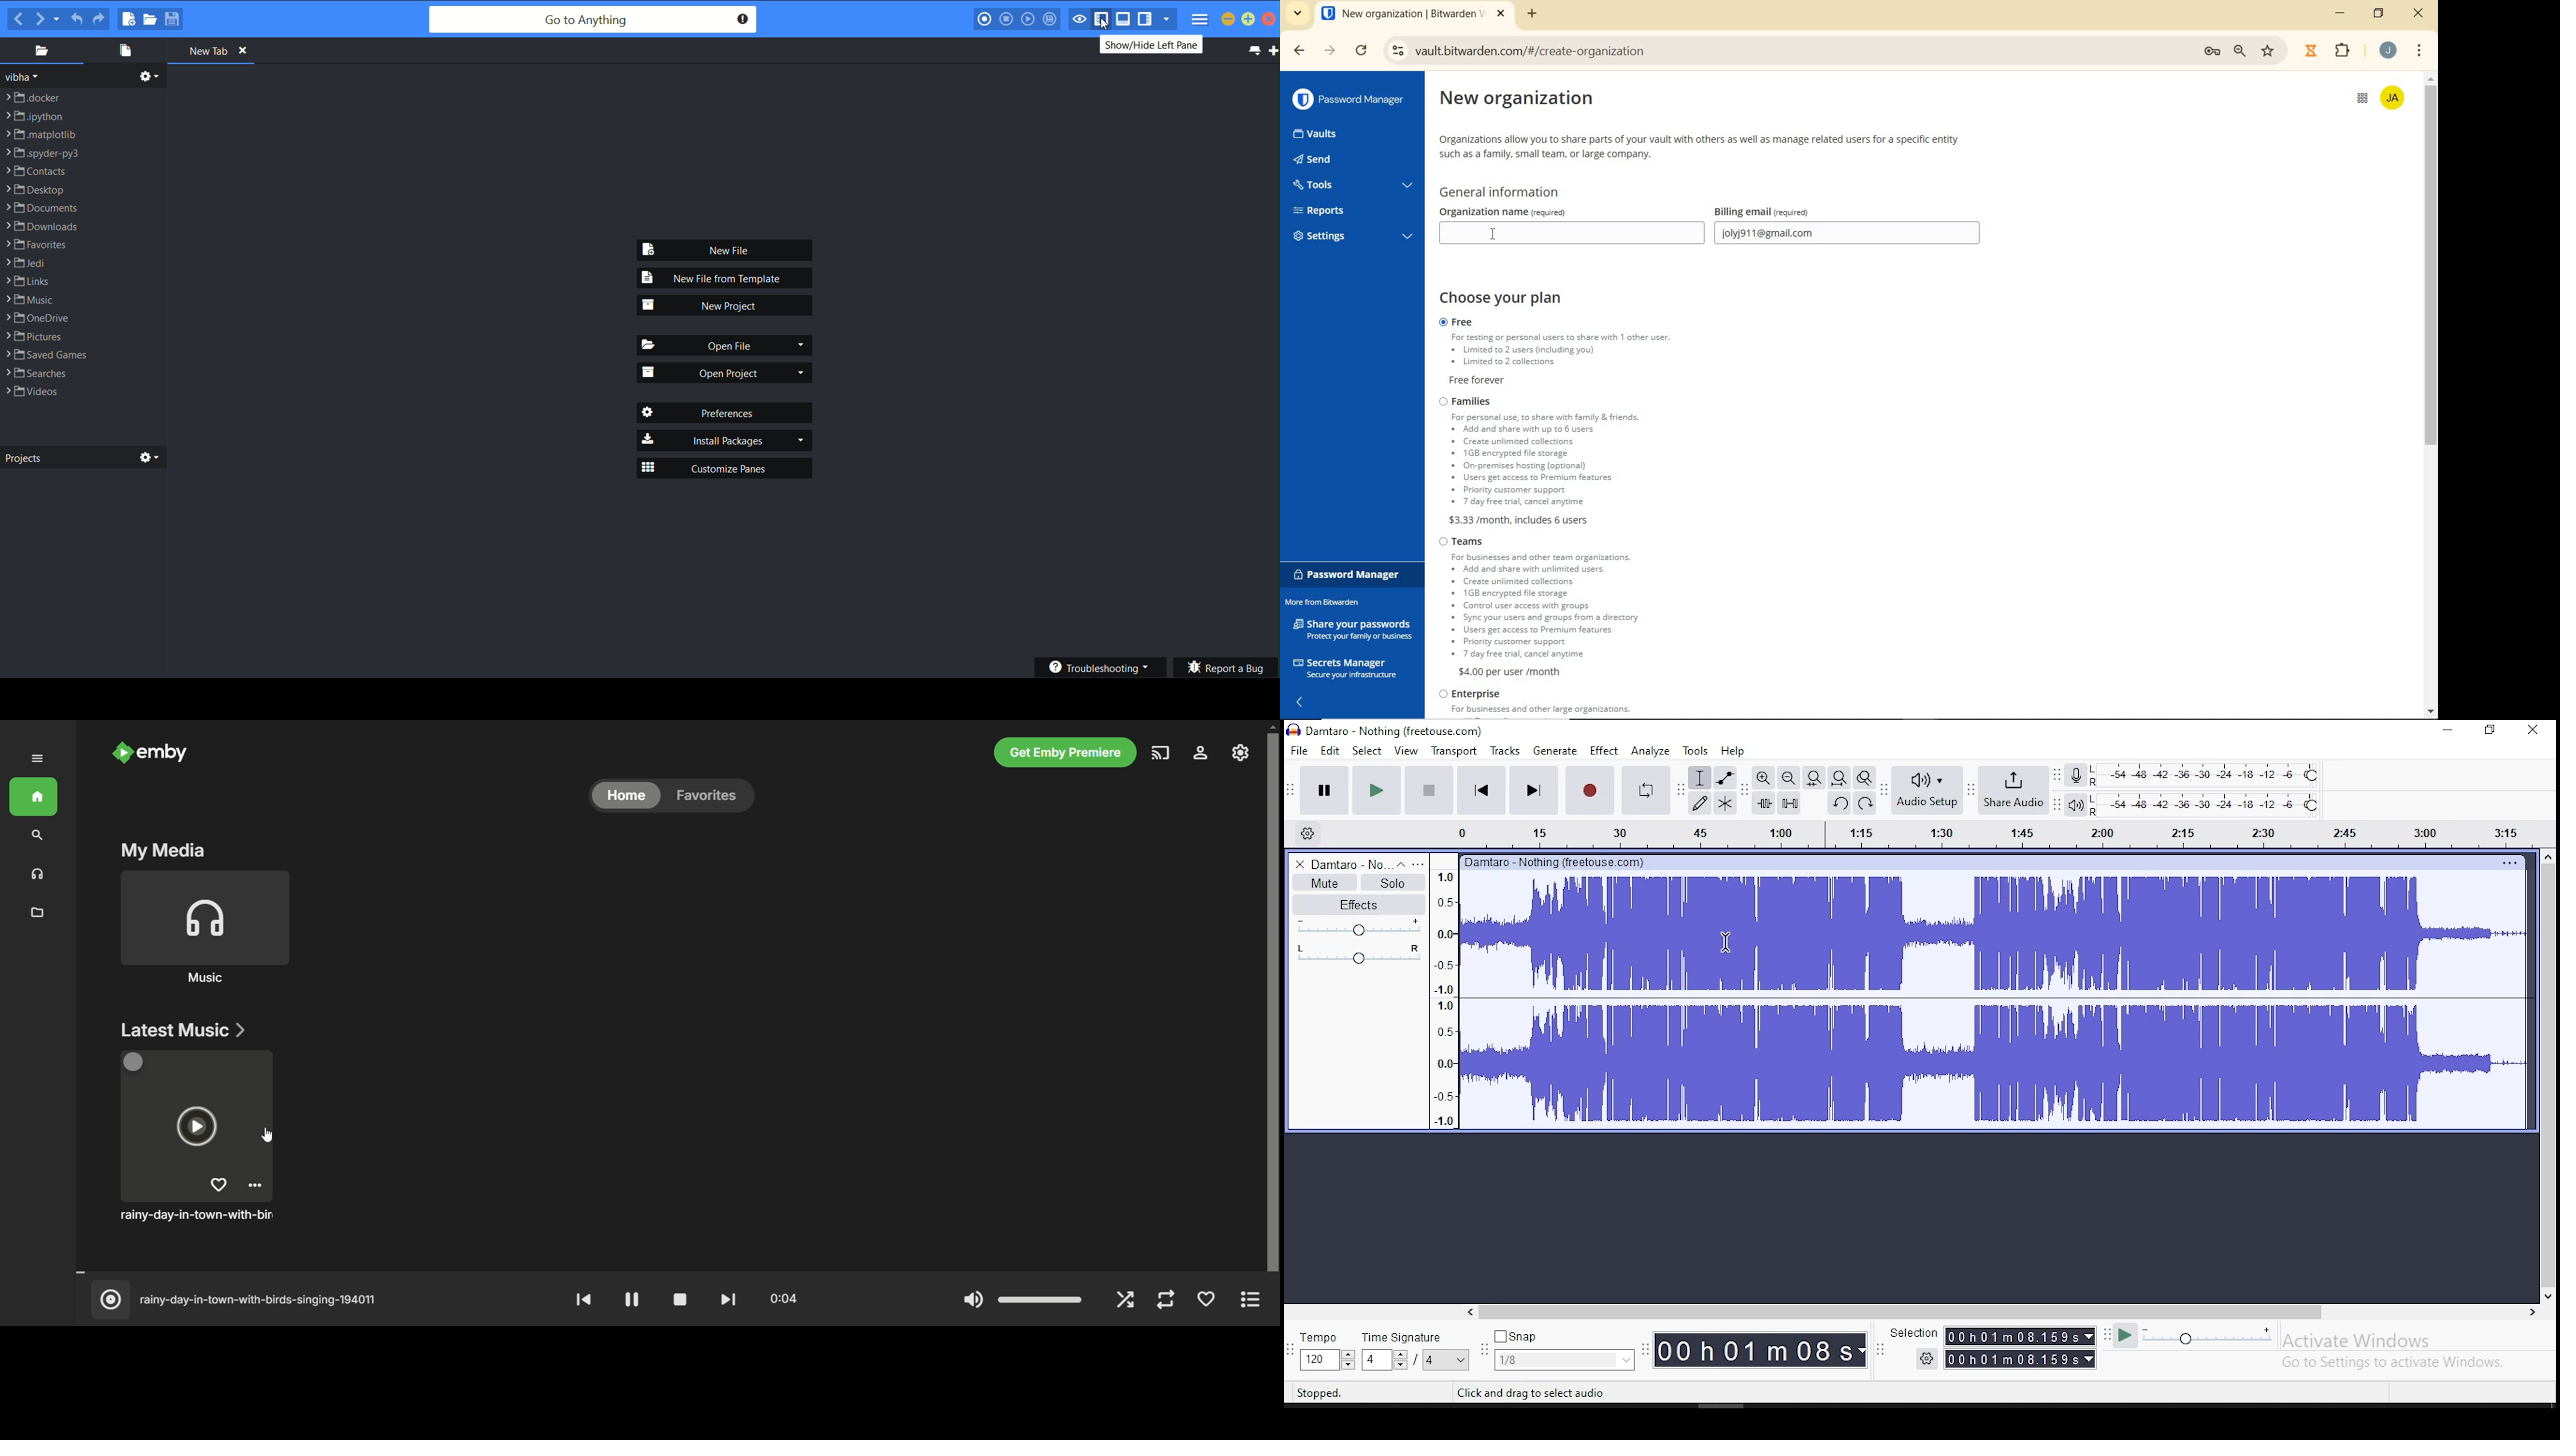  Describe the element at coordinates (1066, 752) in the screenshot. I see `get Emby premier` at that location.